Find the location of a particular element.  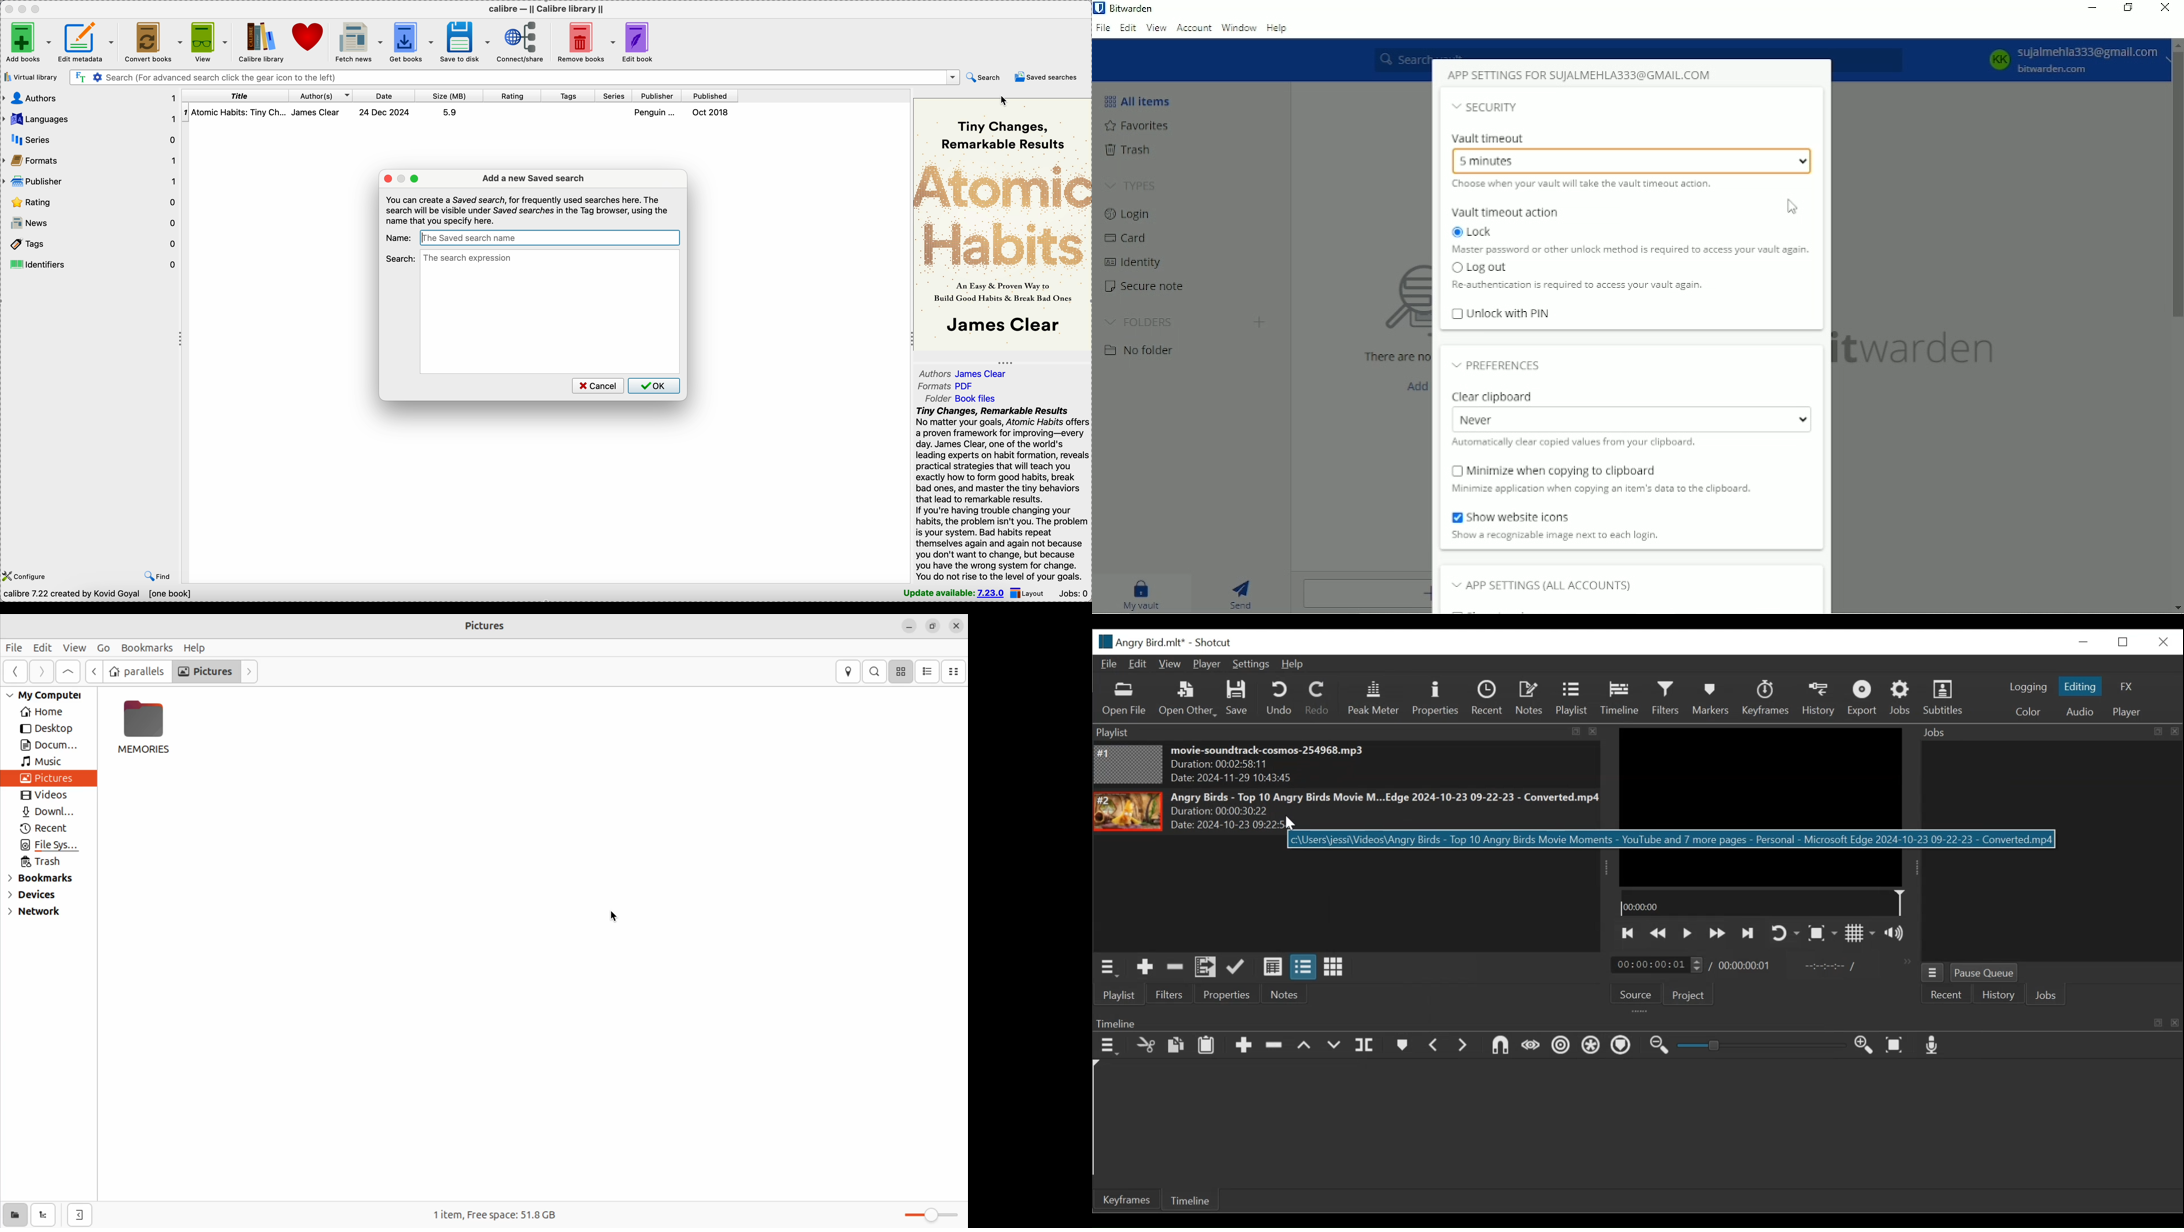

Filters is located at coordinates (1174, 994).